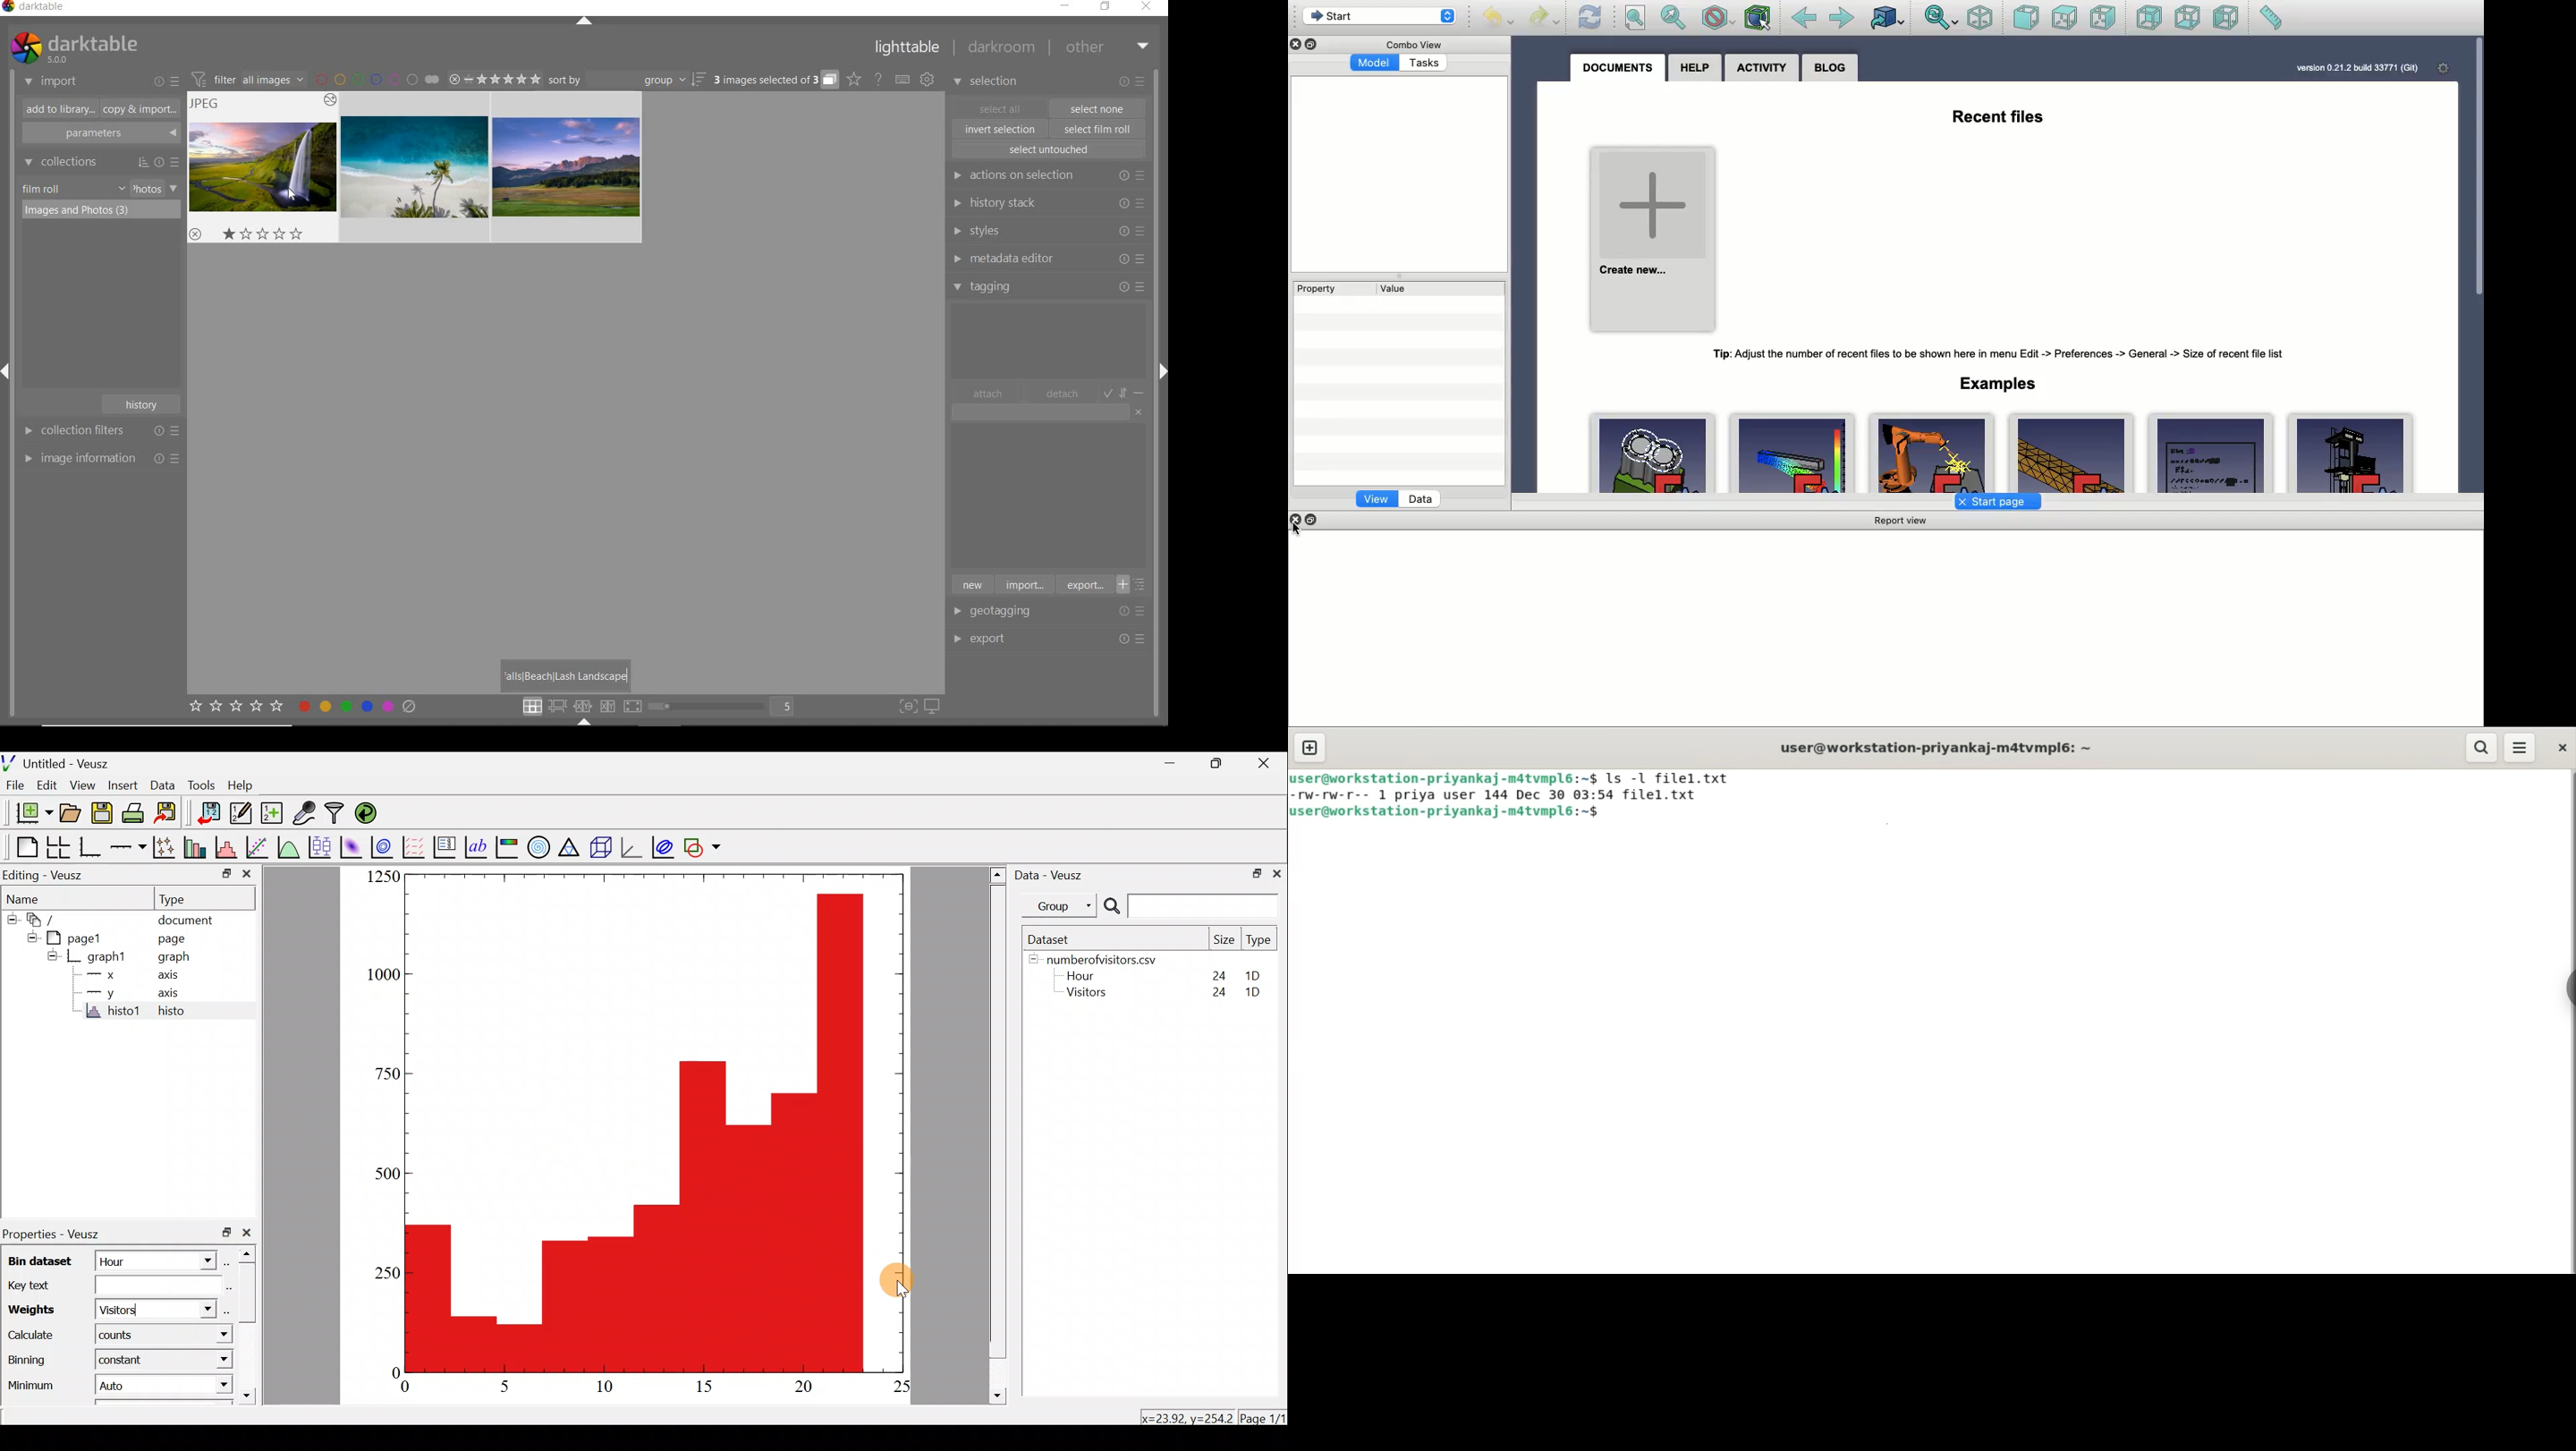  What do you see at coordinates (1322, 290) in the screenshot?
I see `Property ` at bounding box center [1322, 290].